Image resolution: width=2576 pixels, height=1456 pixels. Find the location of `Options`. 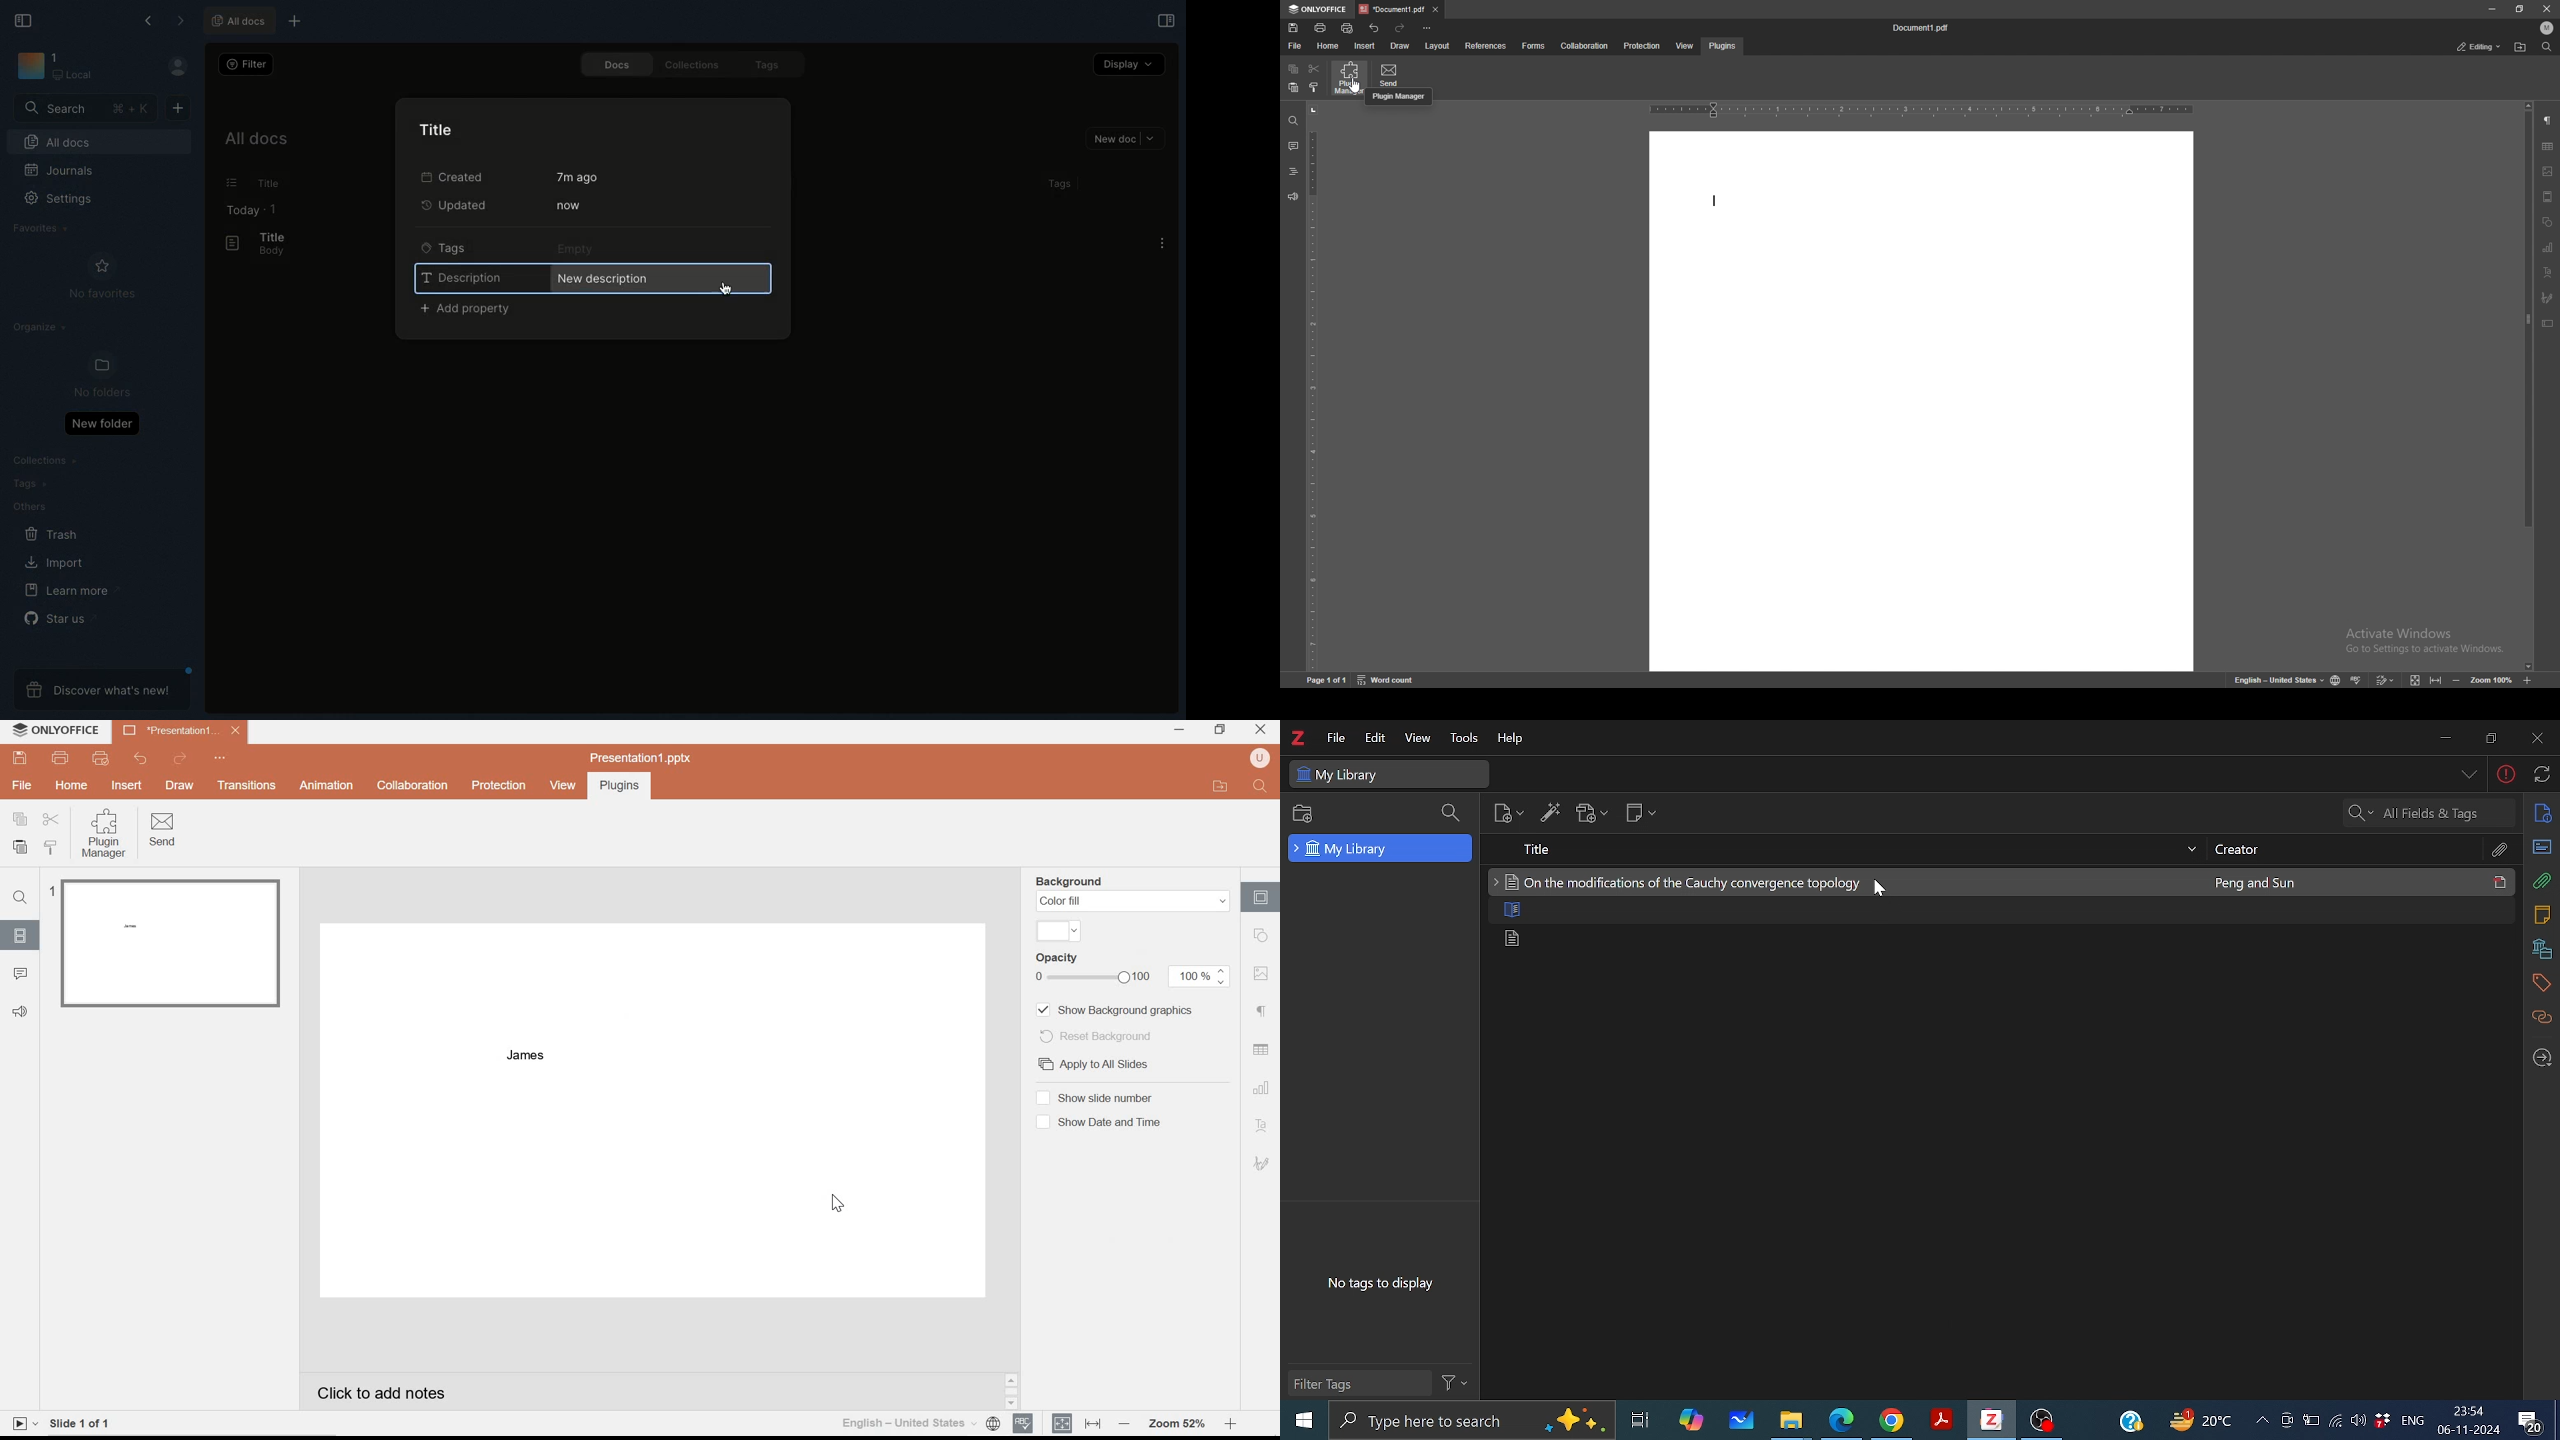

Options is located at coordinates (1162, 243).